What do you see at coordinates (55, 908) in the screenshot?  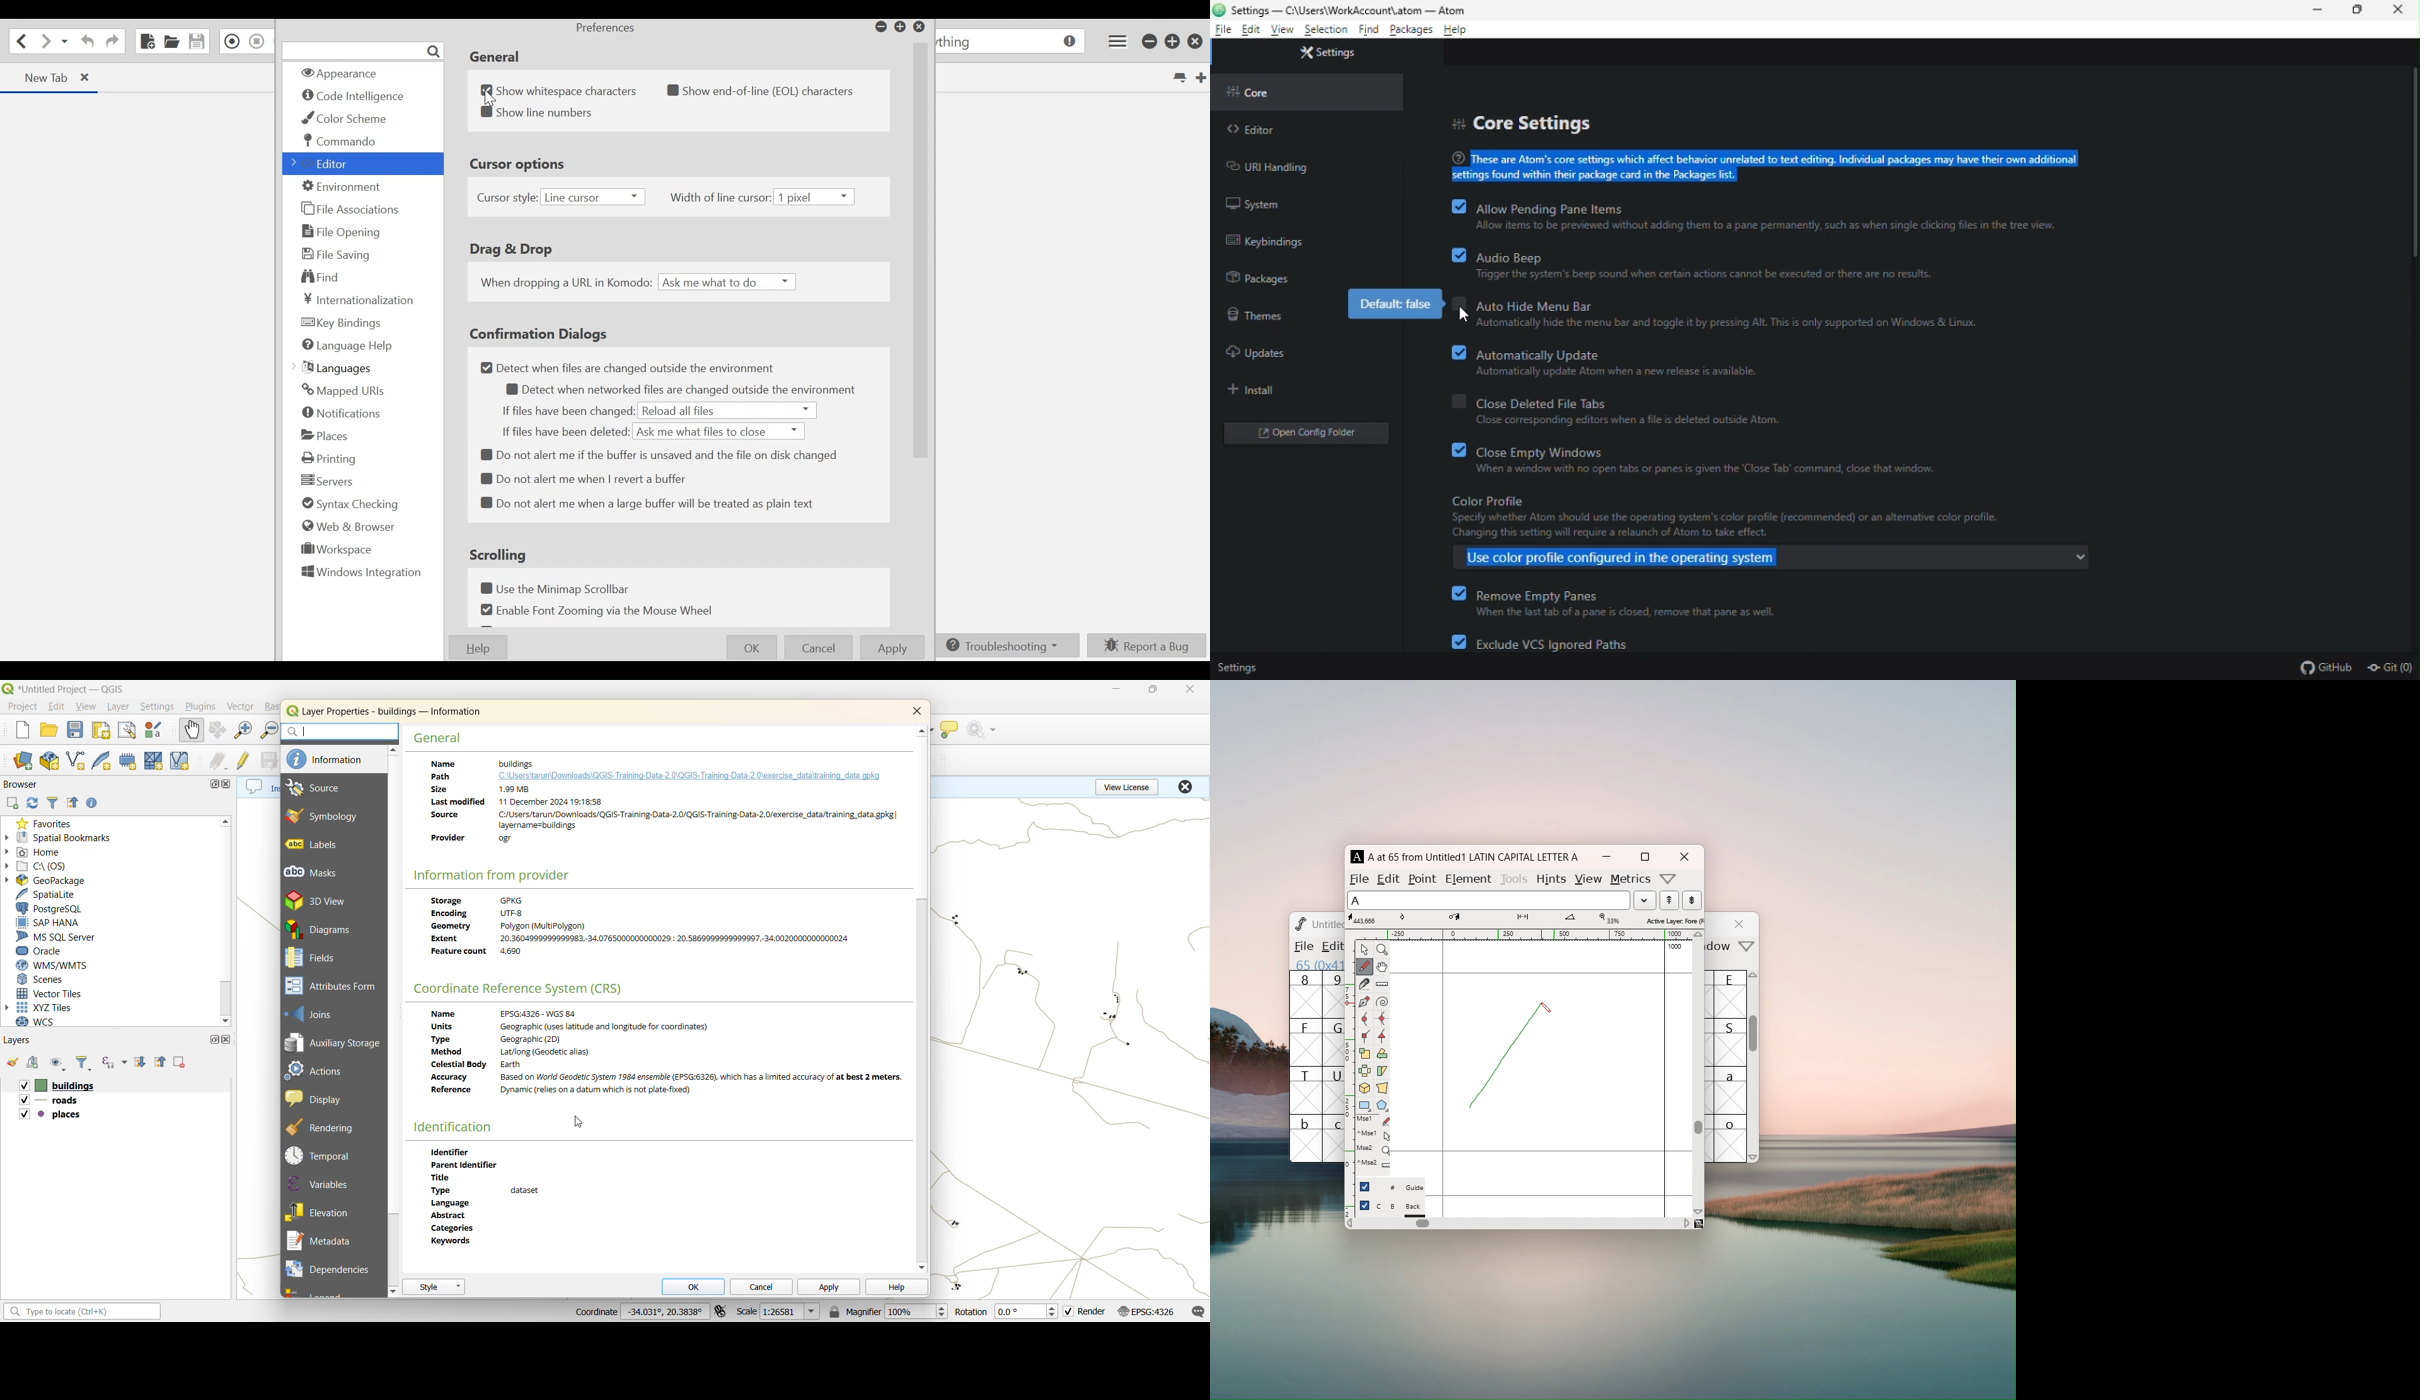 I see `postgresql` at bounding box center [55, 908].